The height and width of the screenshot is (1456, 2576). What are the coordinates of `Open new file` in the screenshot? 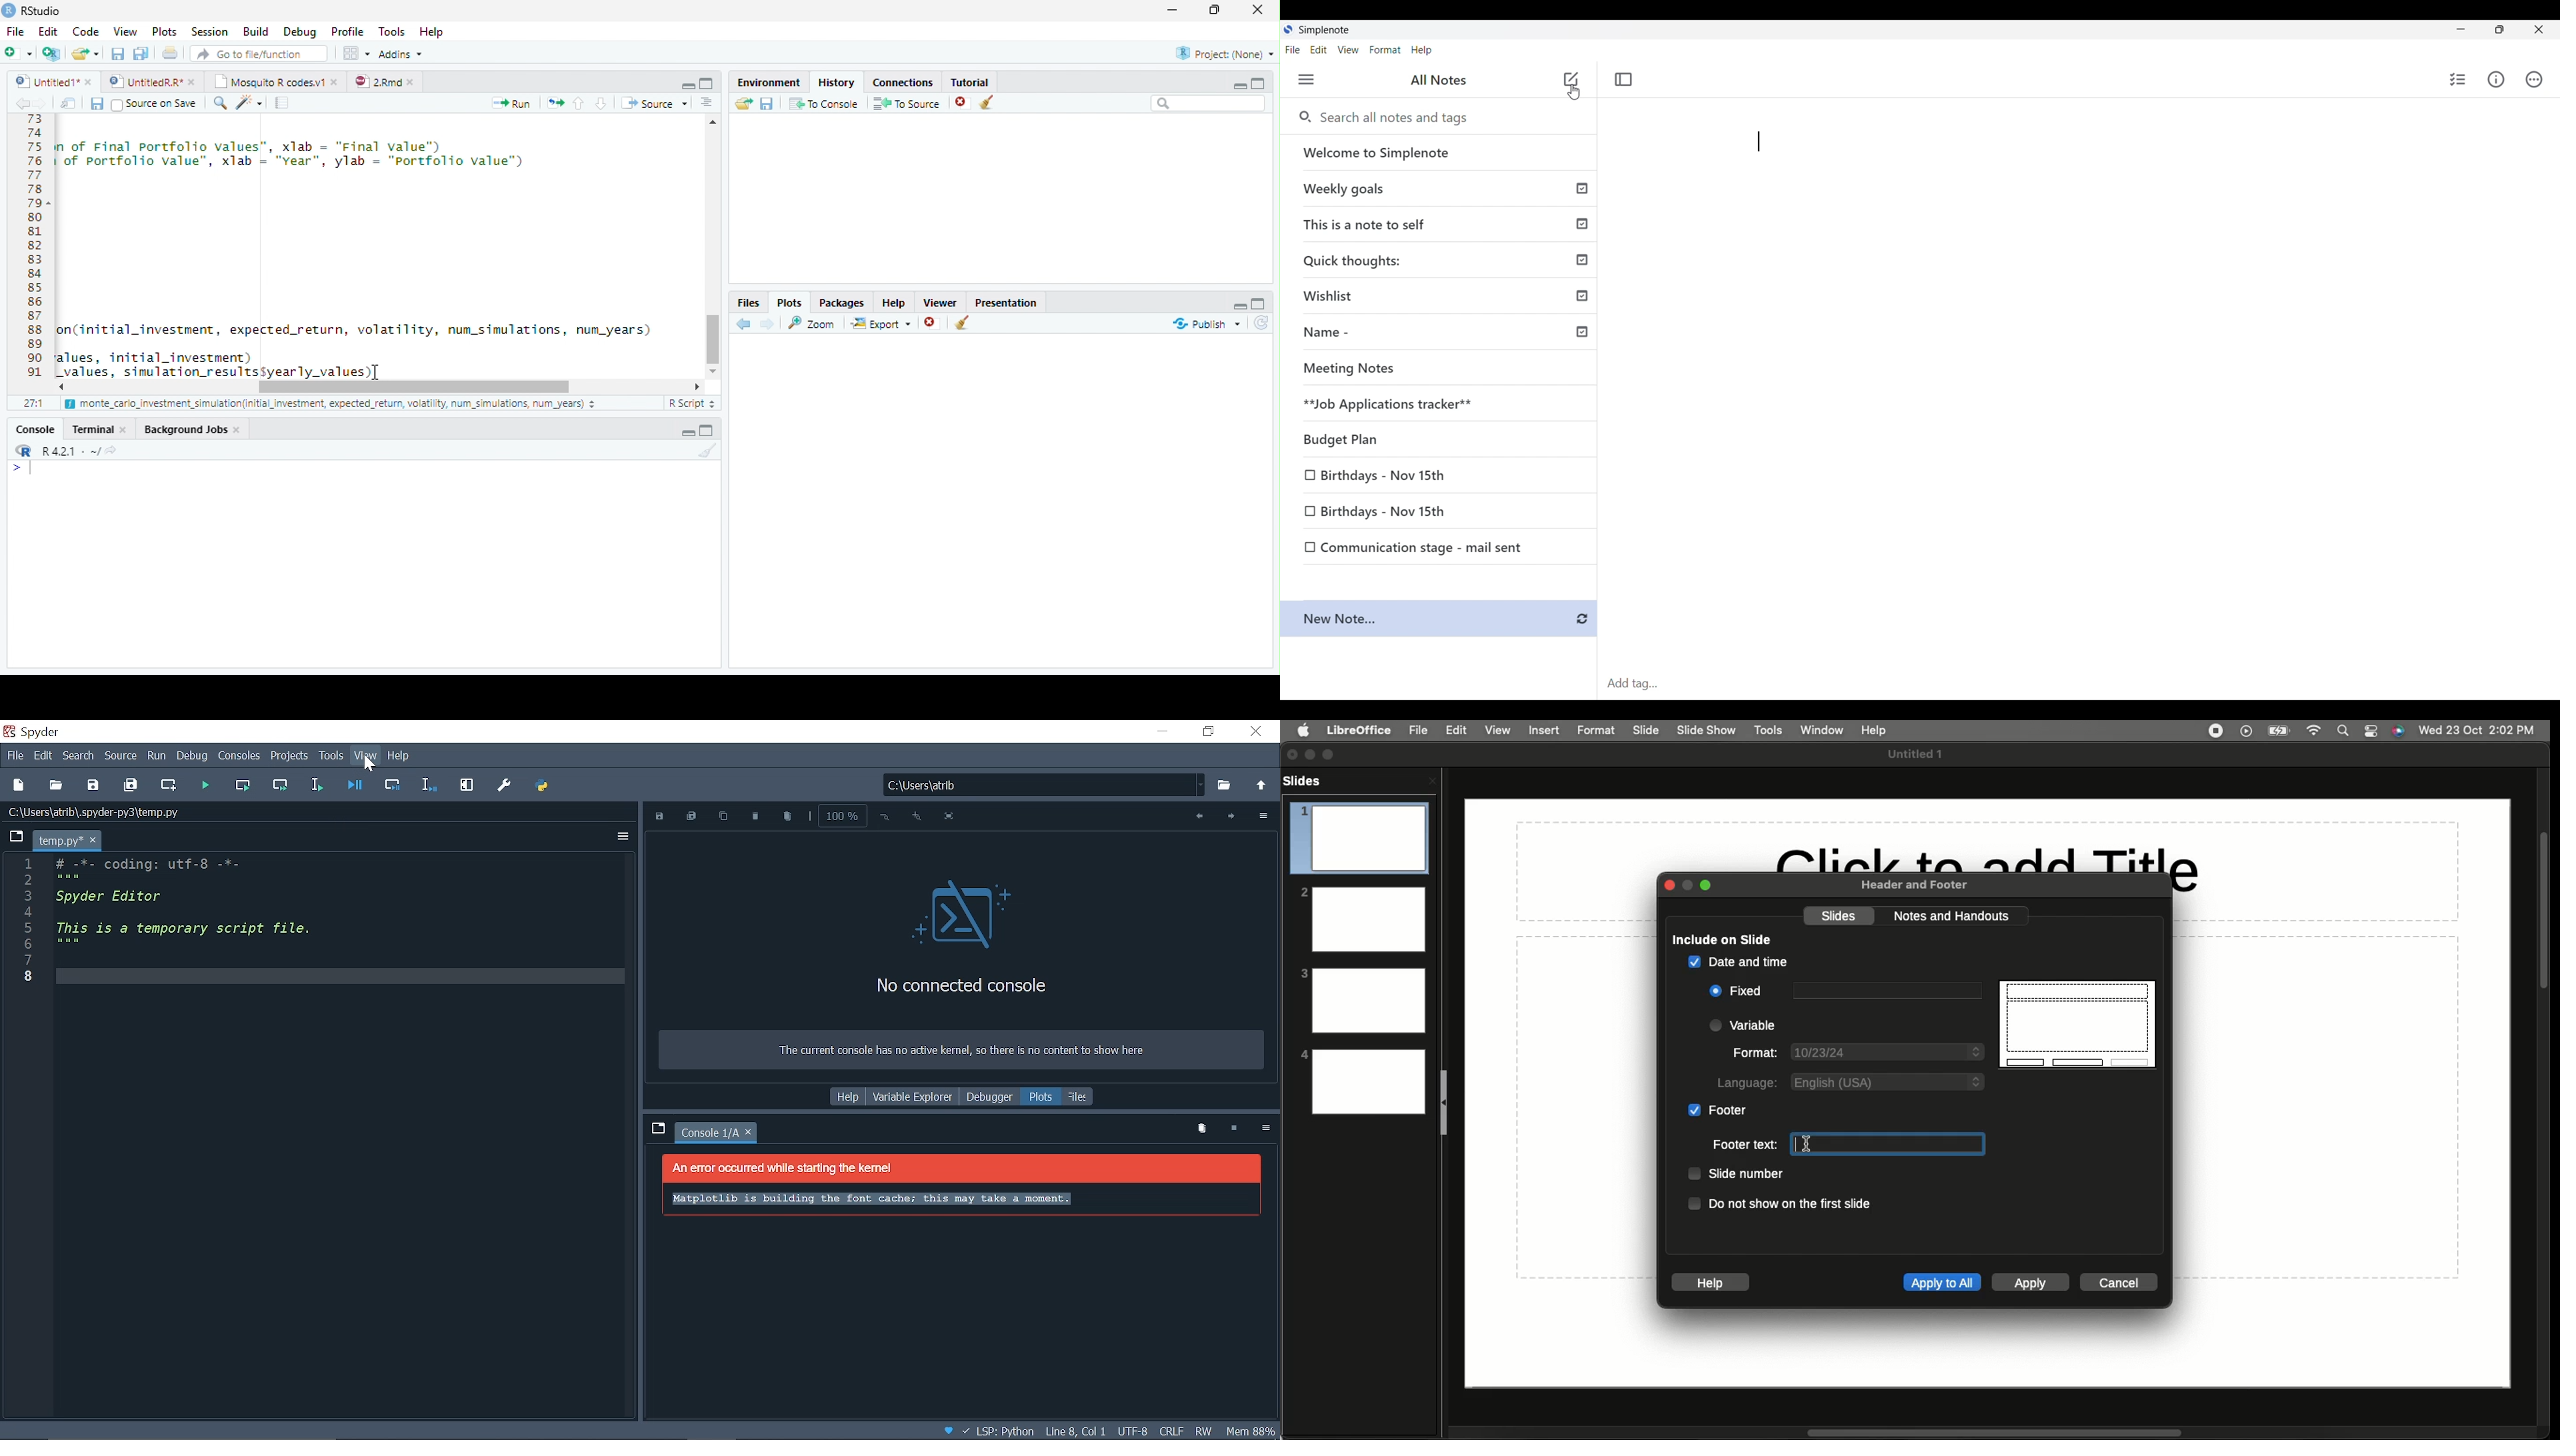 It's located at (18, 53).